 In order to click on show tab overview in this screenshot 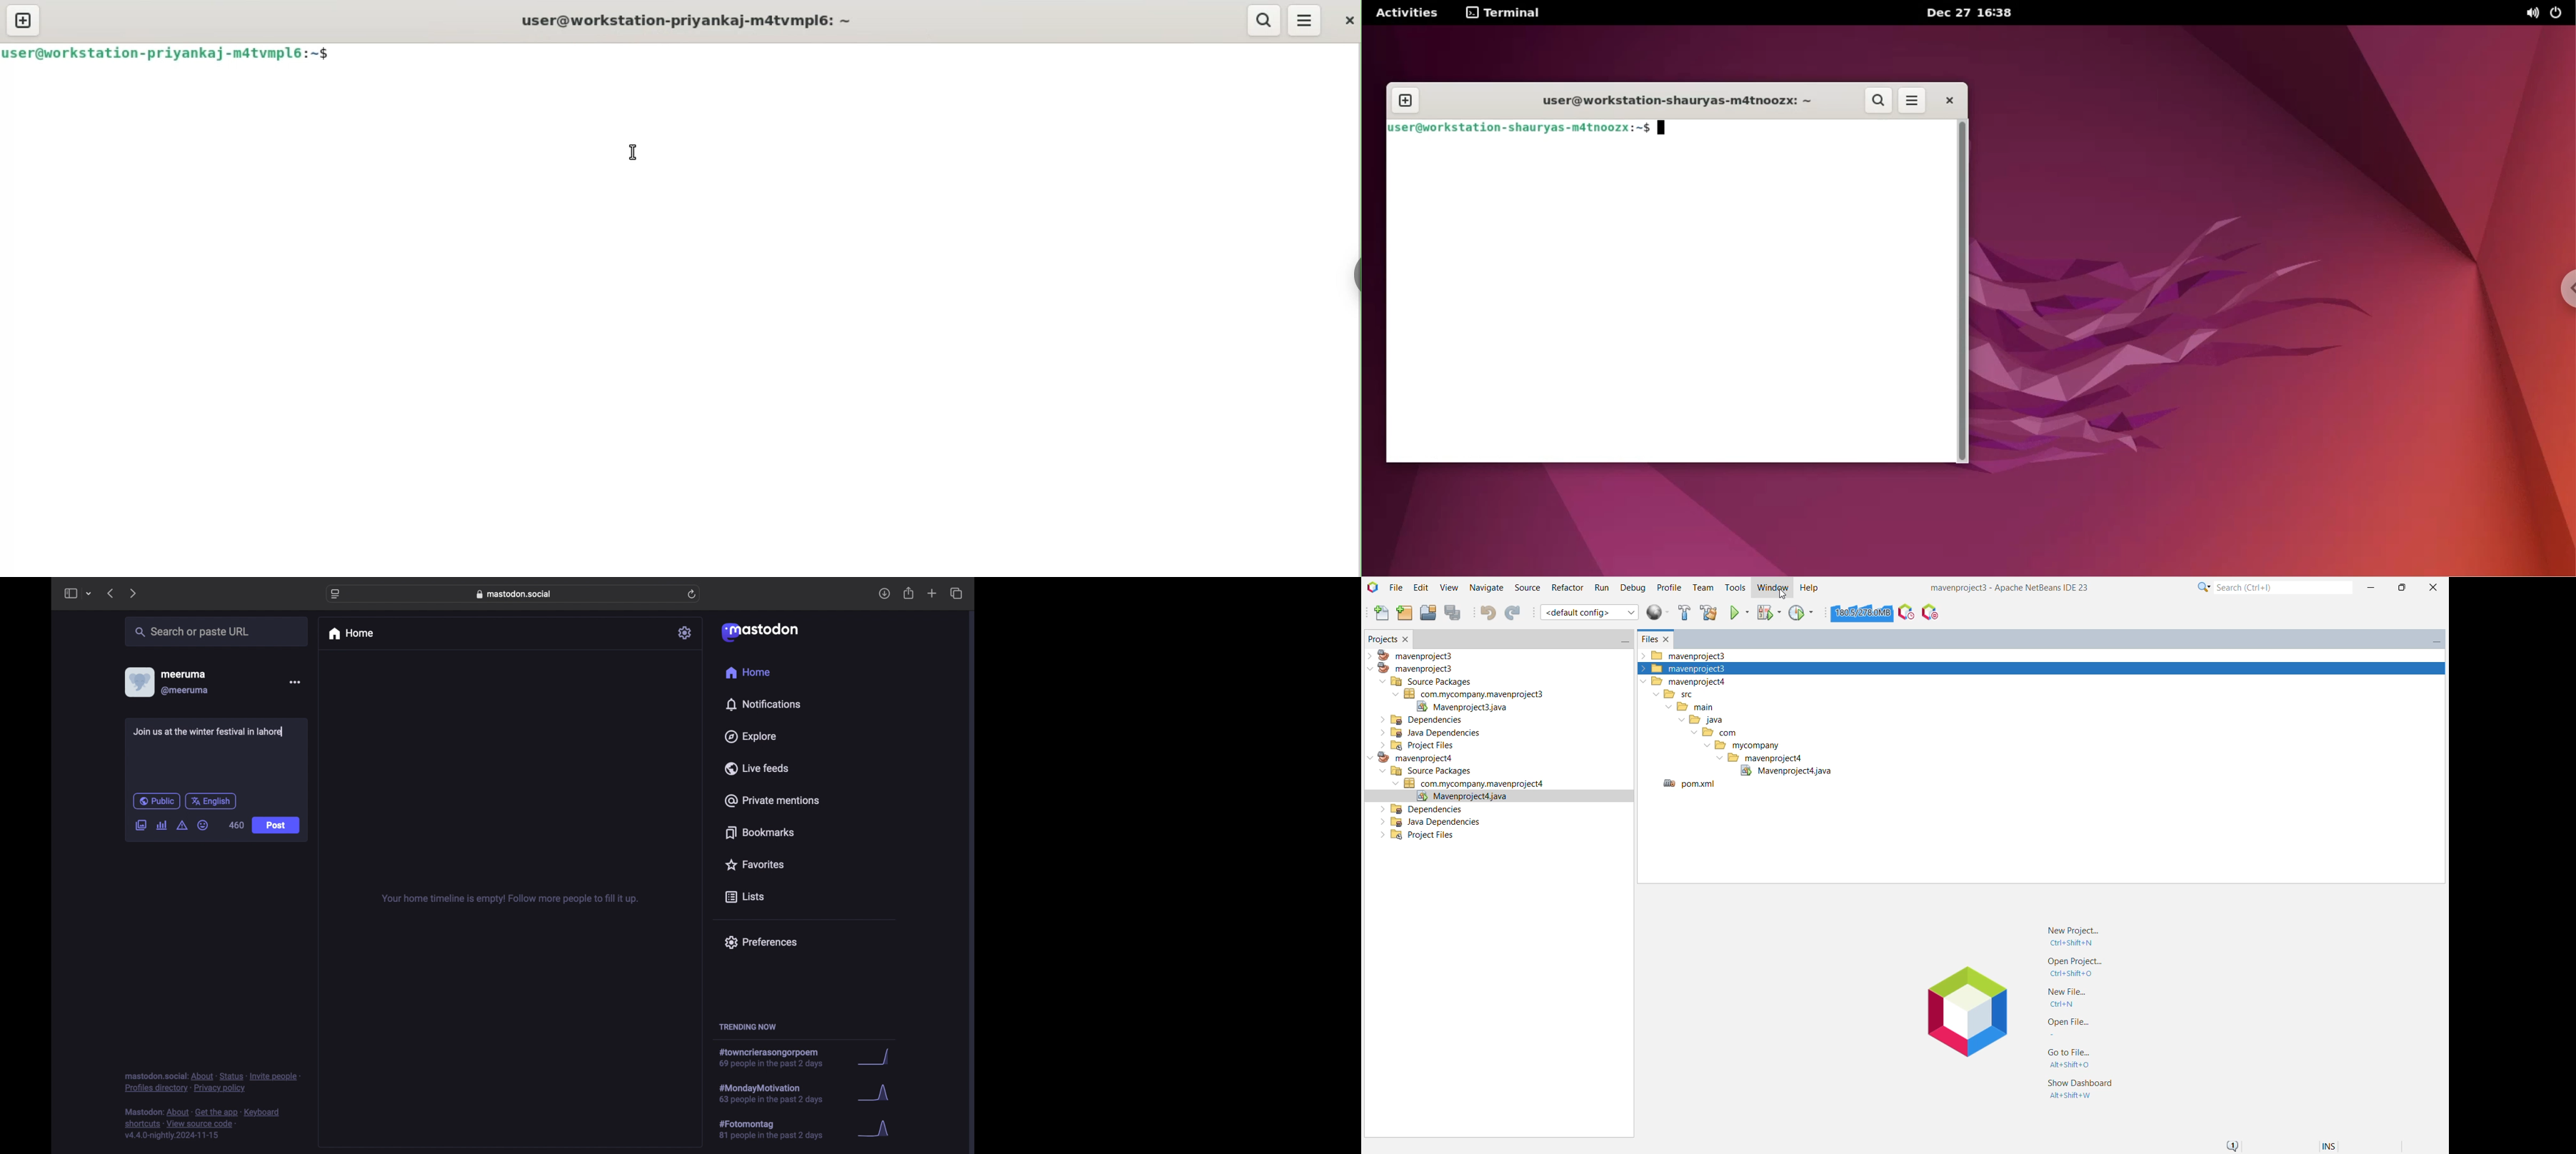, I will do `click(956, 594)`.